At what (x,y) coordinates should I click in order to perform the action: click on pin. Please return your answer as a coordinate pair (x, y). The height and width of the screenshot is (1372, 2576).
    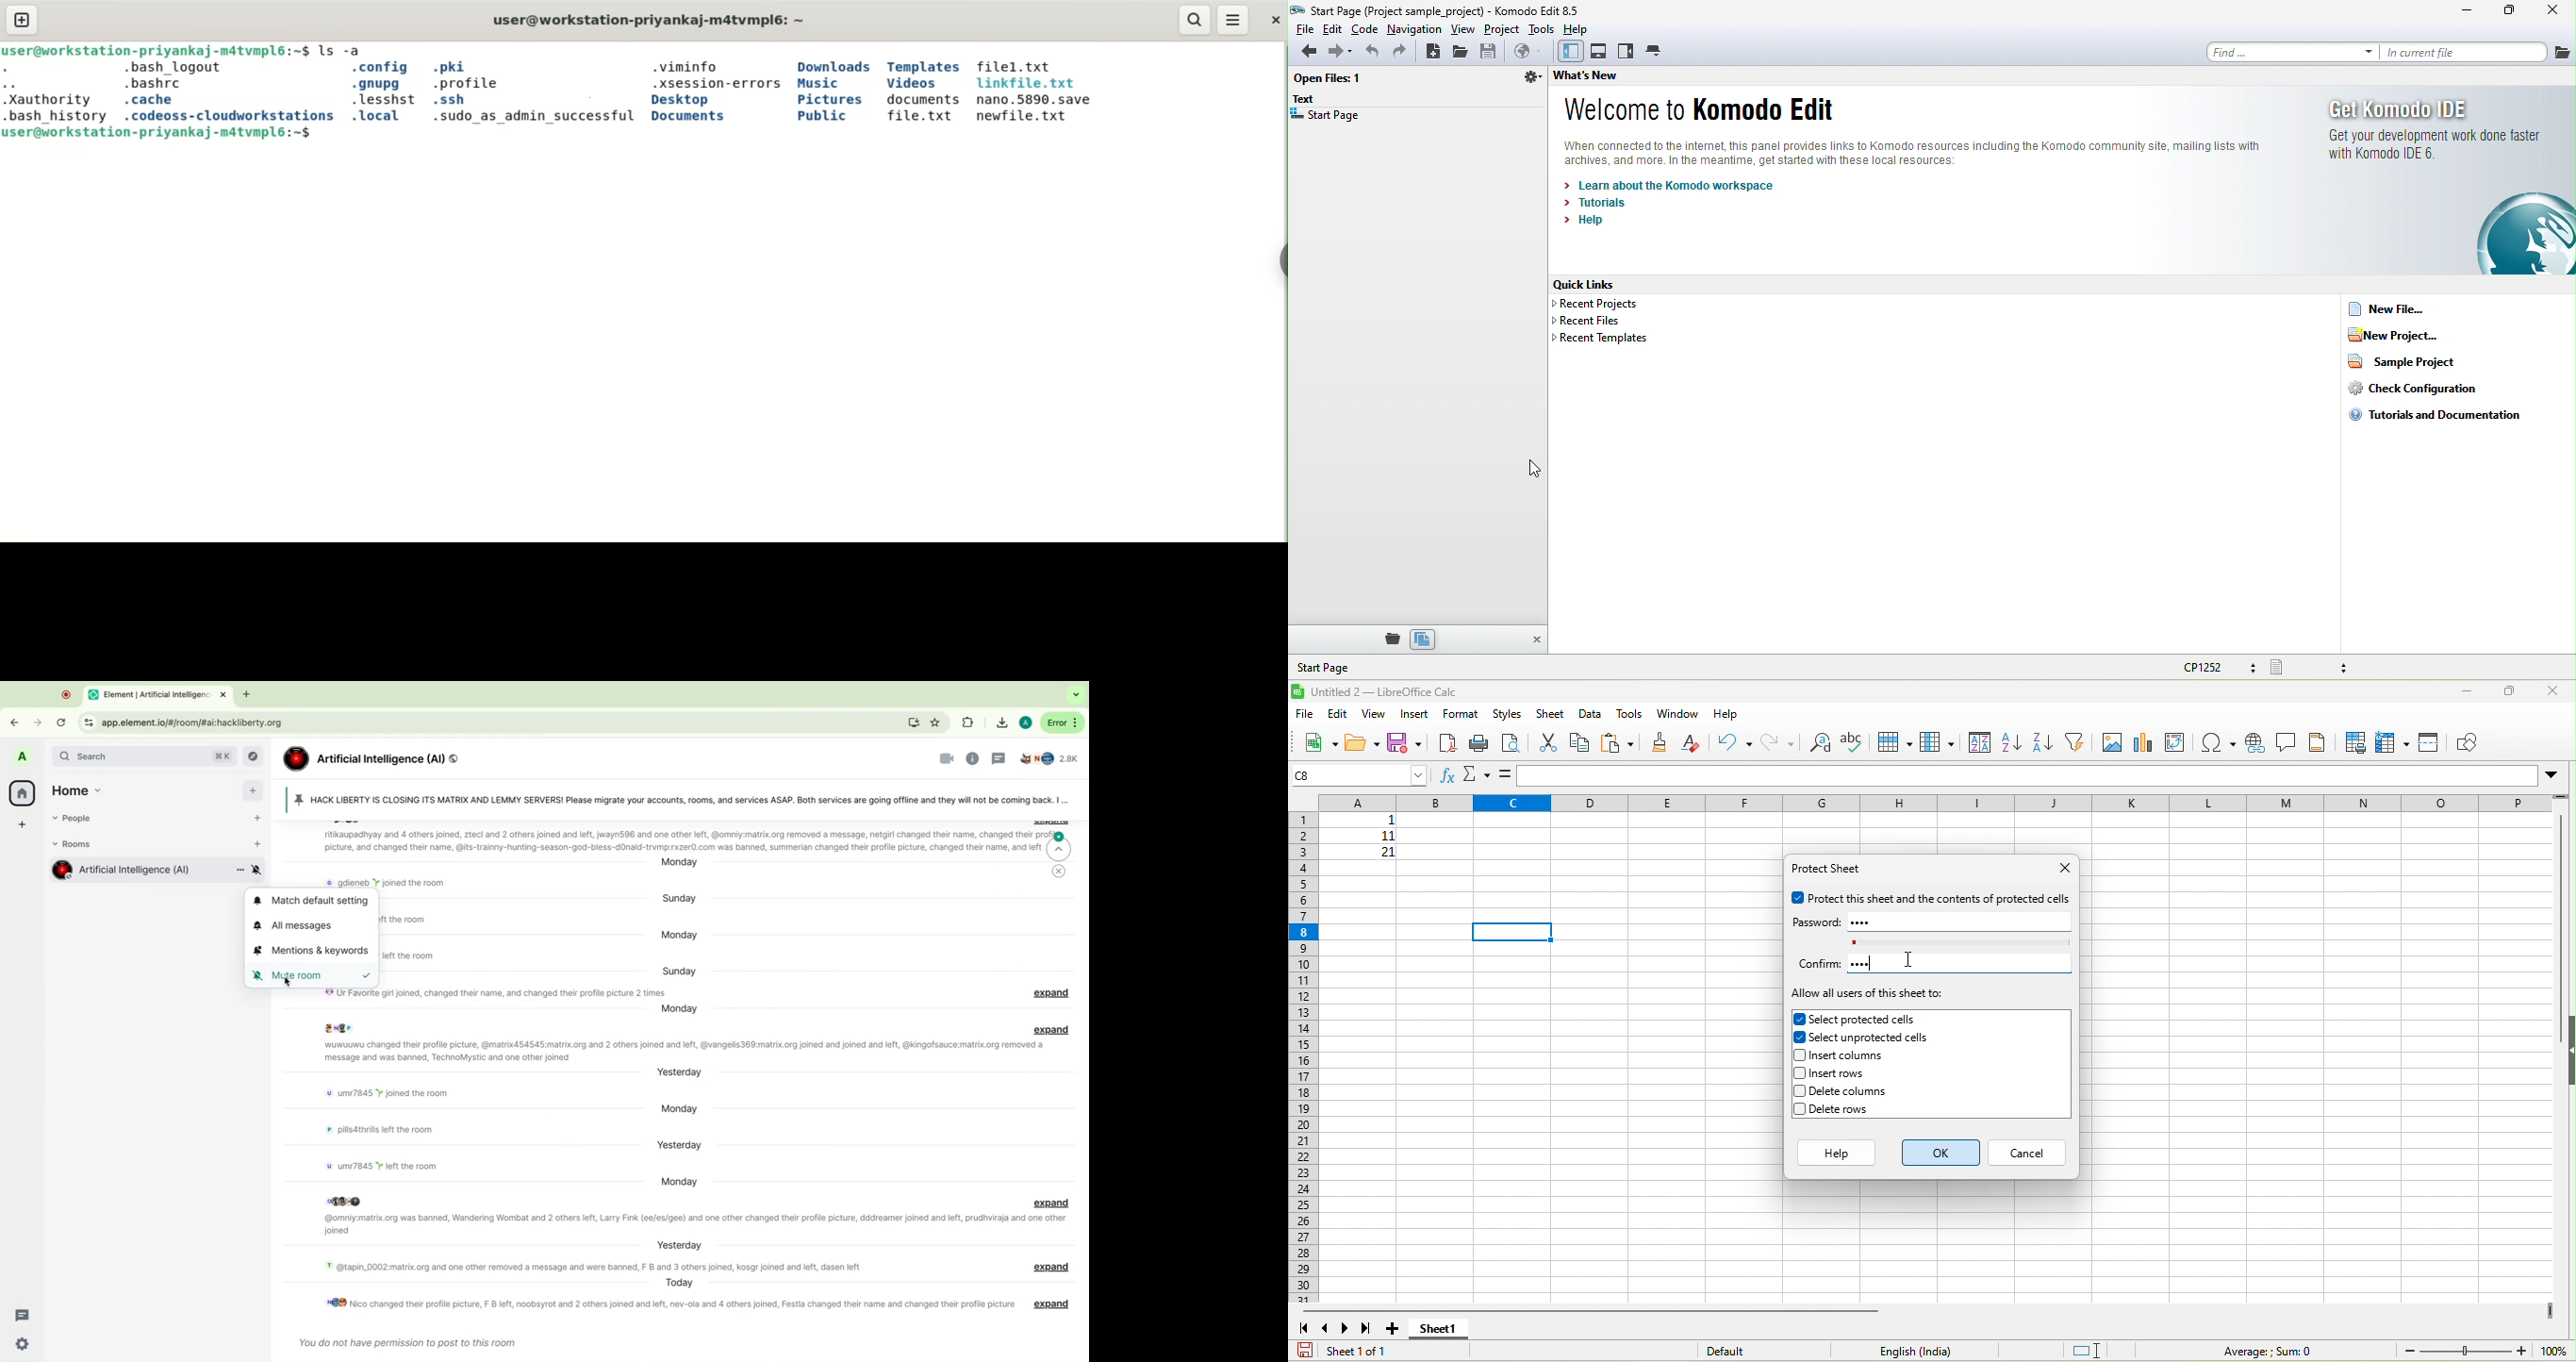
    Looking at the image, I should click on (674, 798).